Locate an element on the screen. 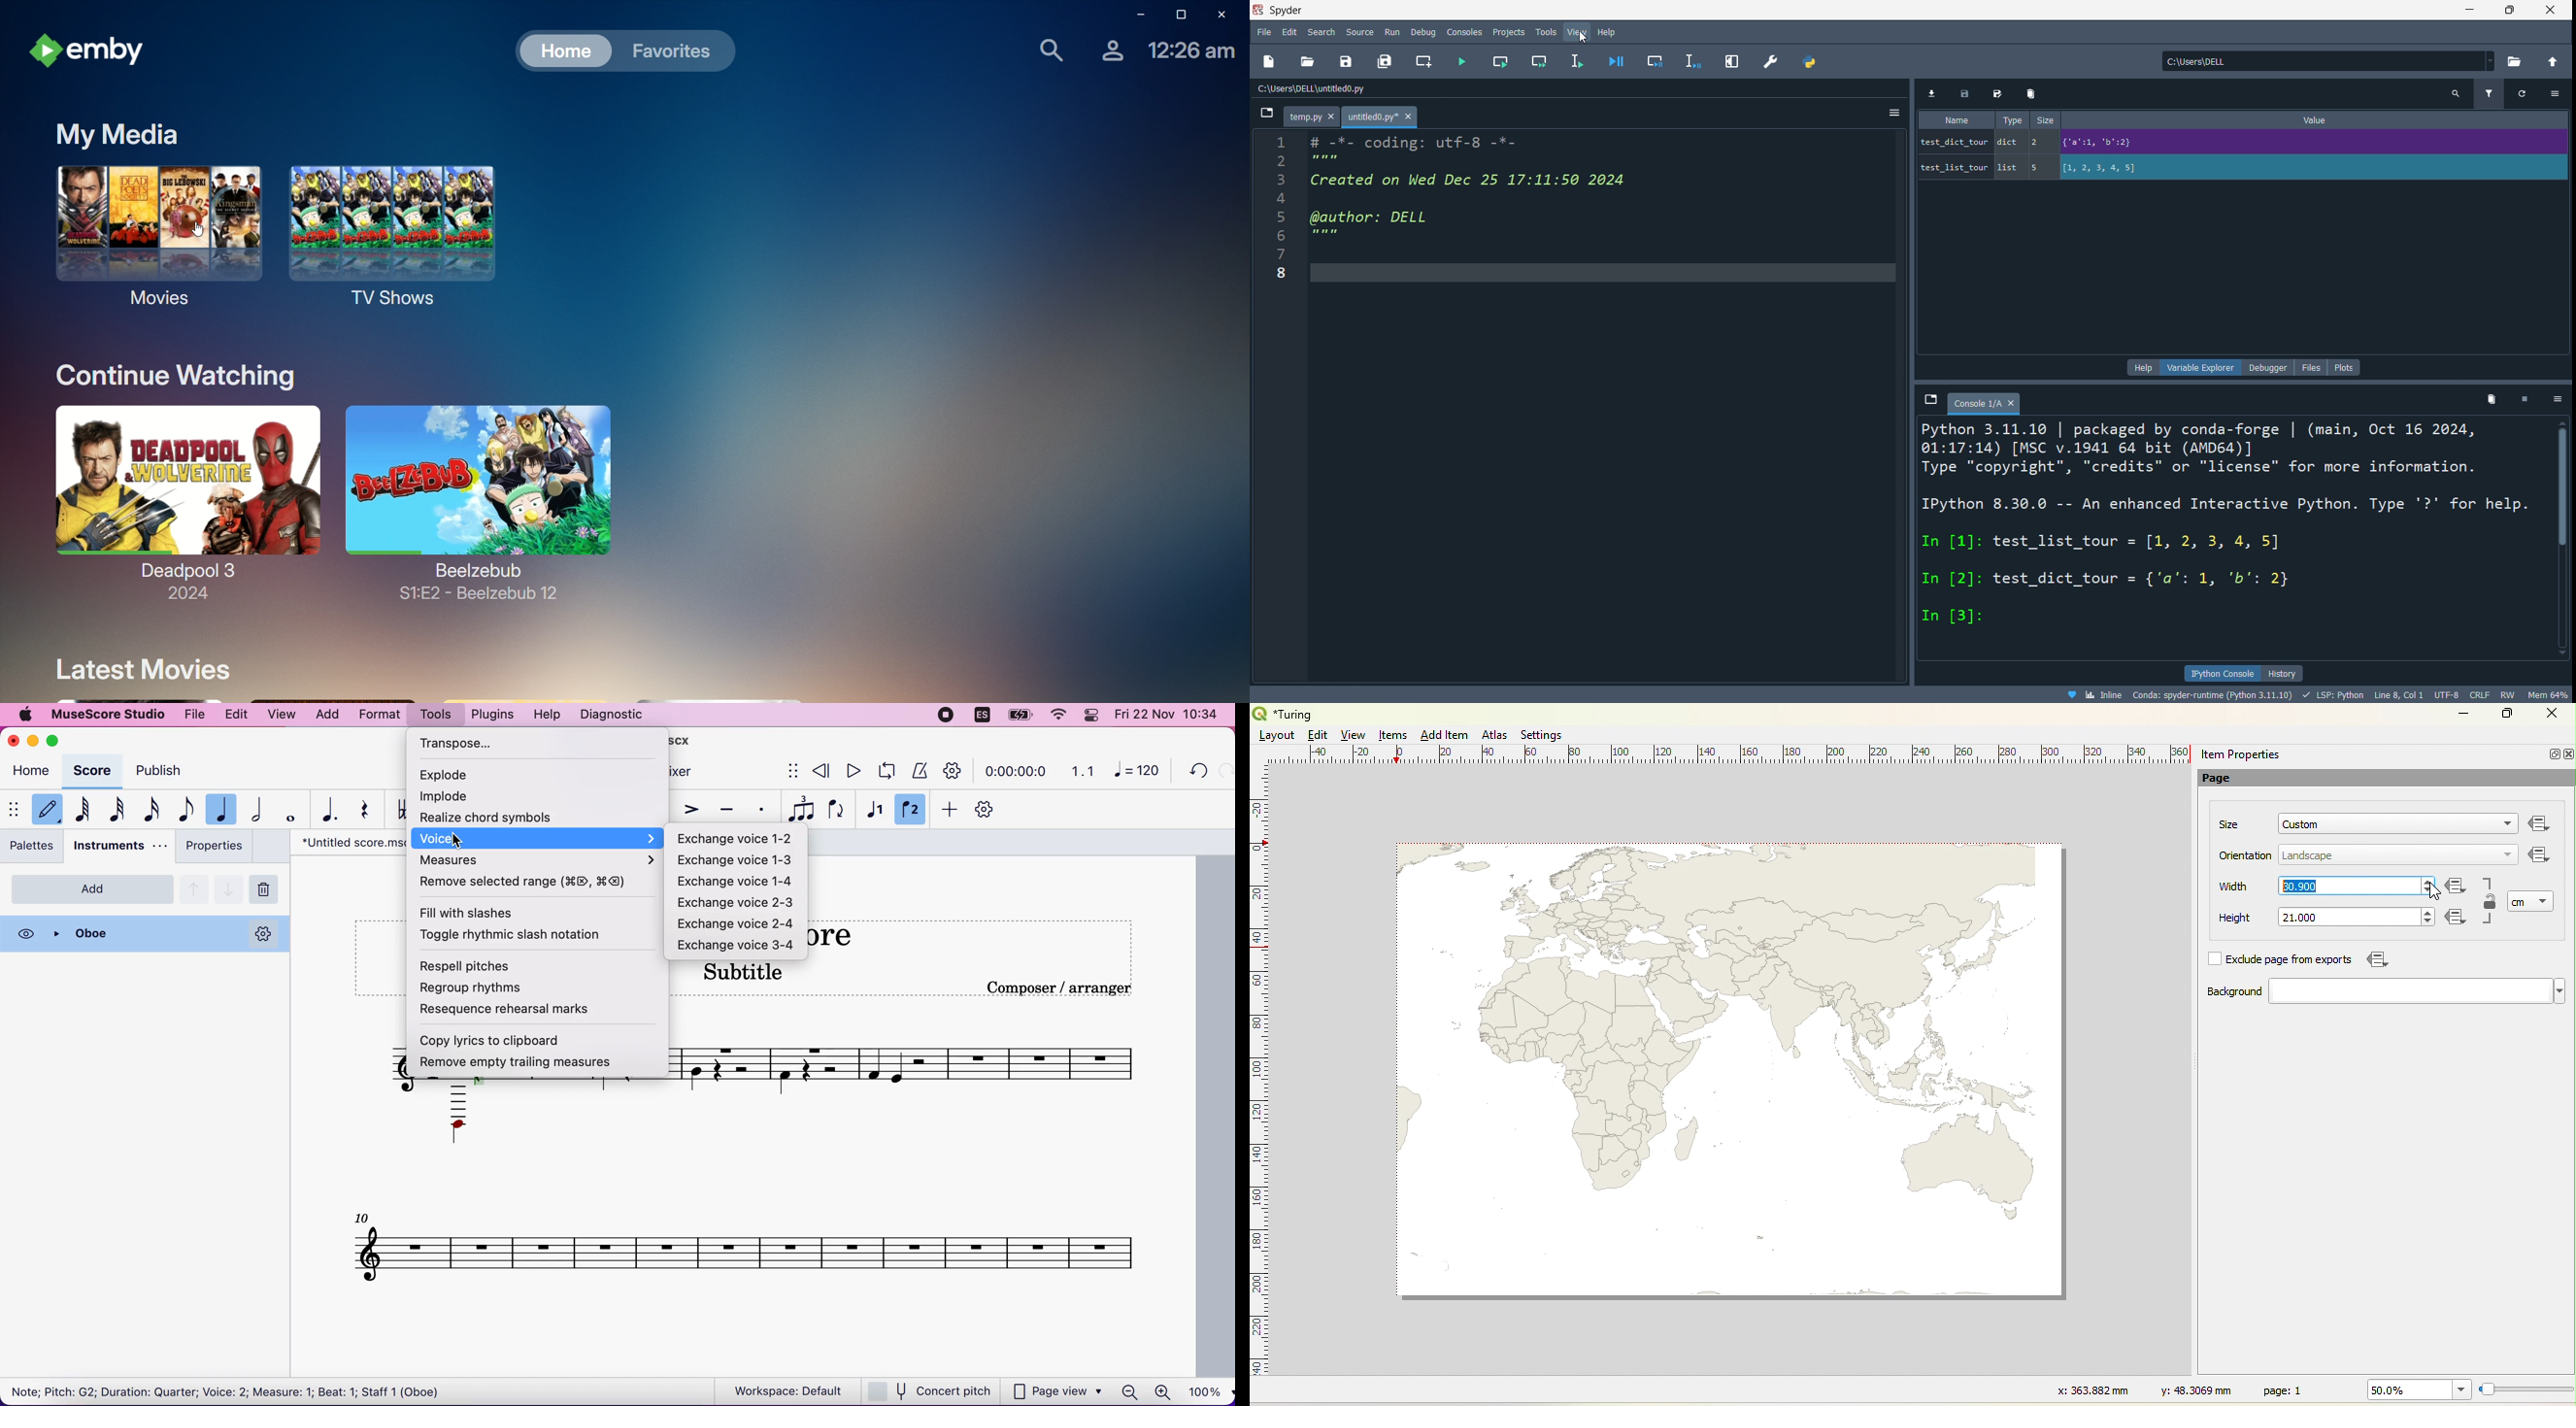 This screenshot has height=1428, width=2576. home is located at coordinates (32, 771).